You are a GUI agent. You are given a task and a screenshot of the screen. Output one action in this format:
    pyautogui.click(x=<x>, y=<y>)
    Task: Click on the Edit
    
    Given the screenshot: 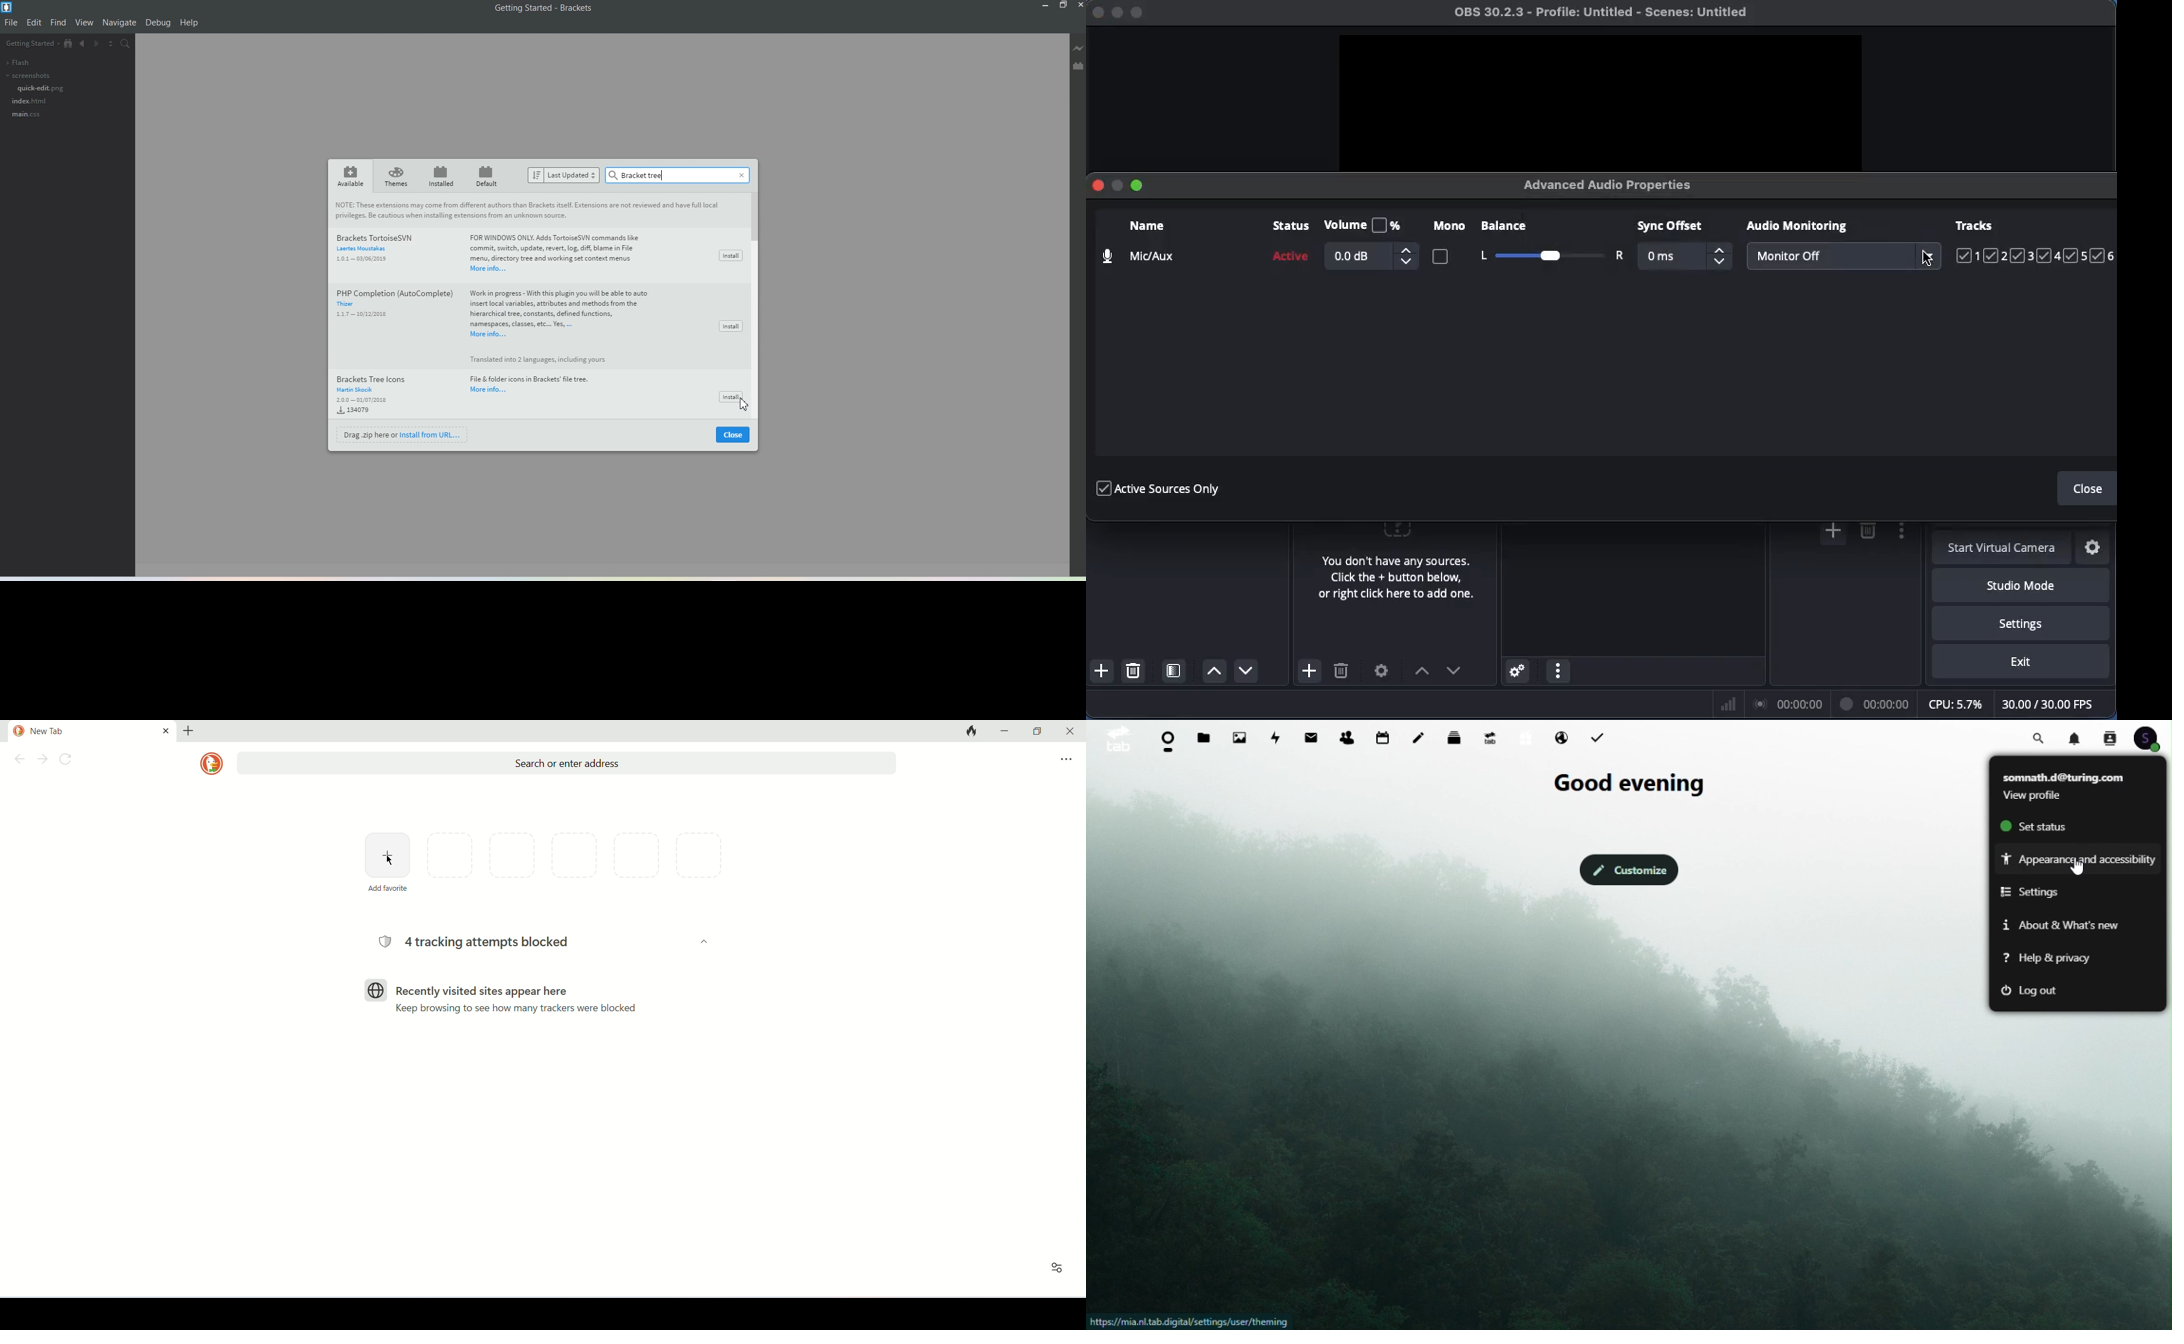 What is the action you would take?
    pyautogui.click(x=35, y=23)
    